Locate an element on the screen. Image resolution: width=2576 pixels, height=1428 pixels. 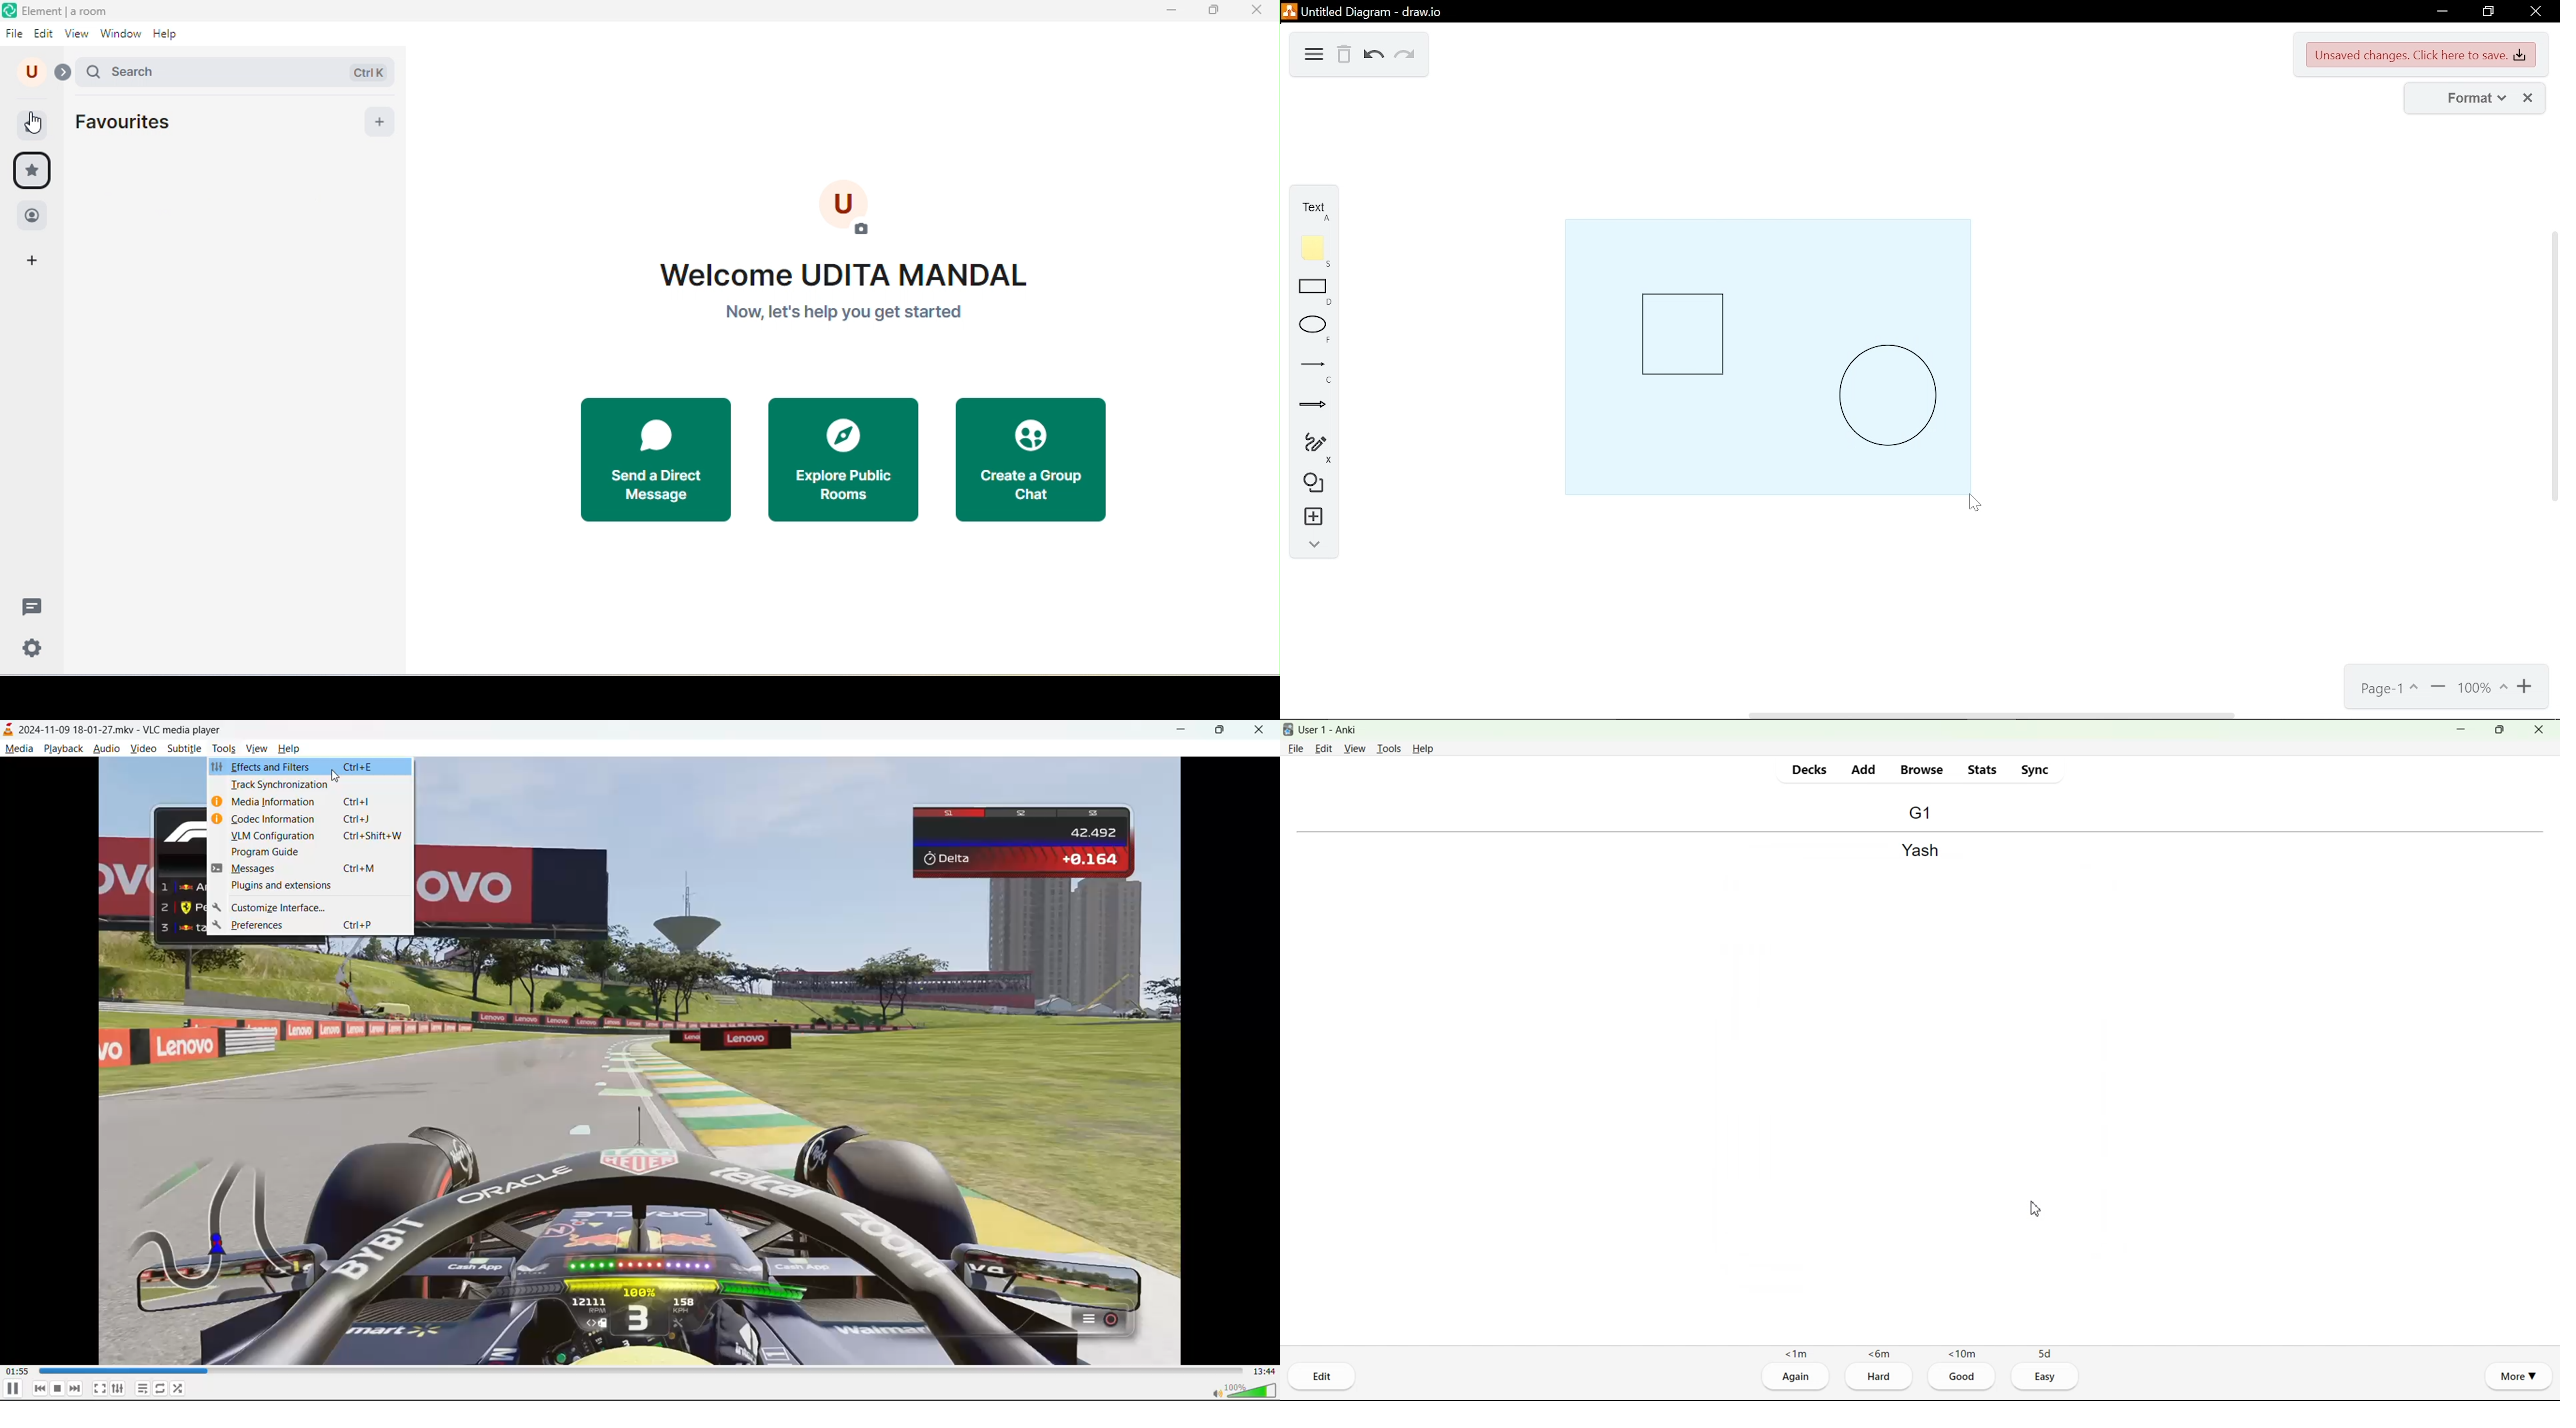
stop is located at coordinates (59, 1389).